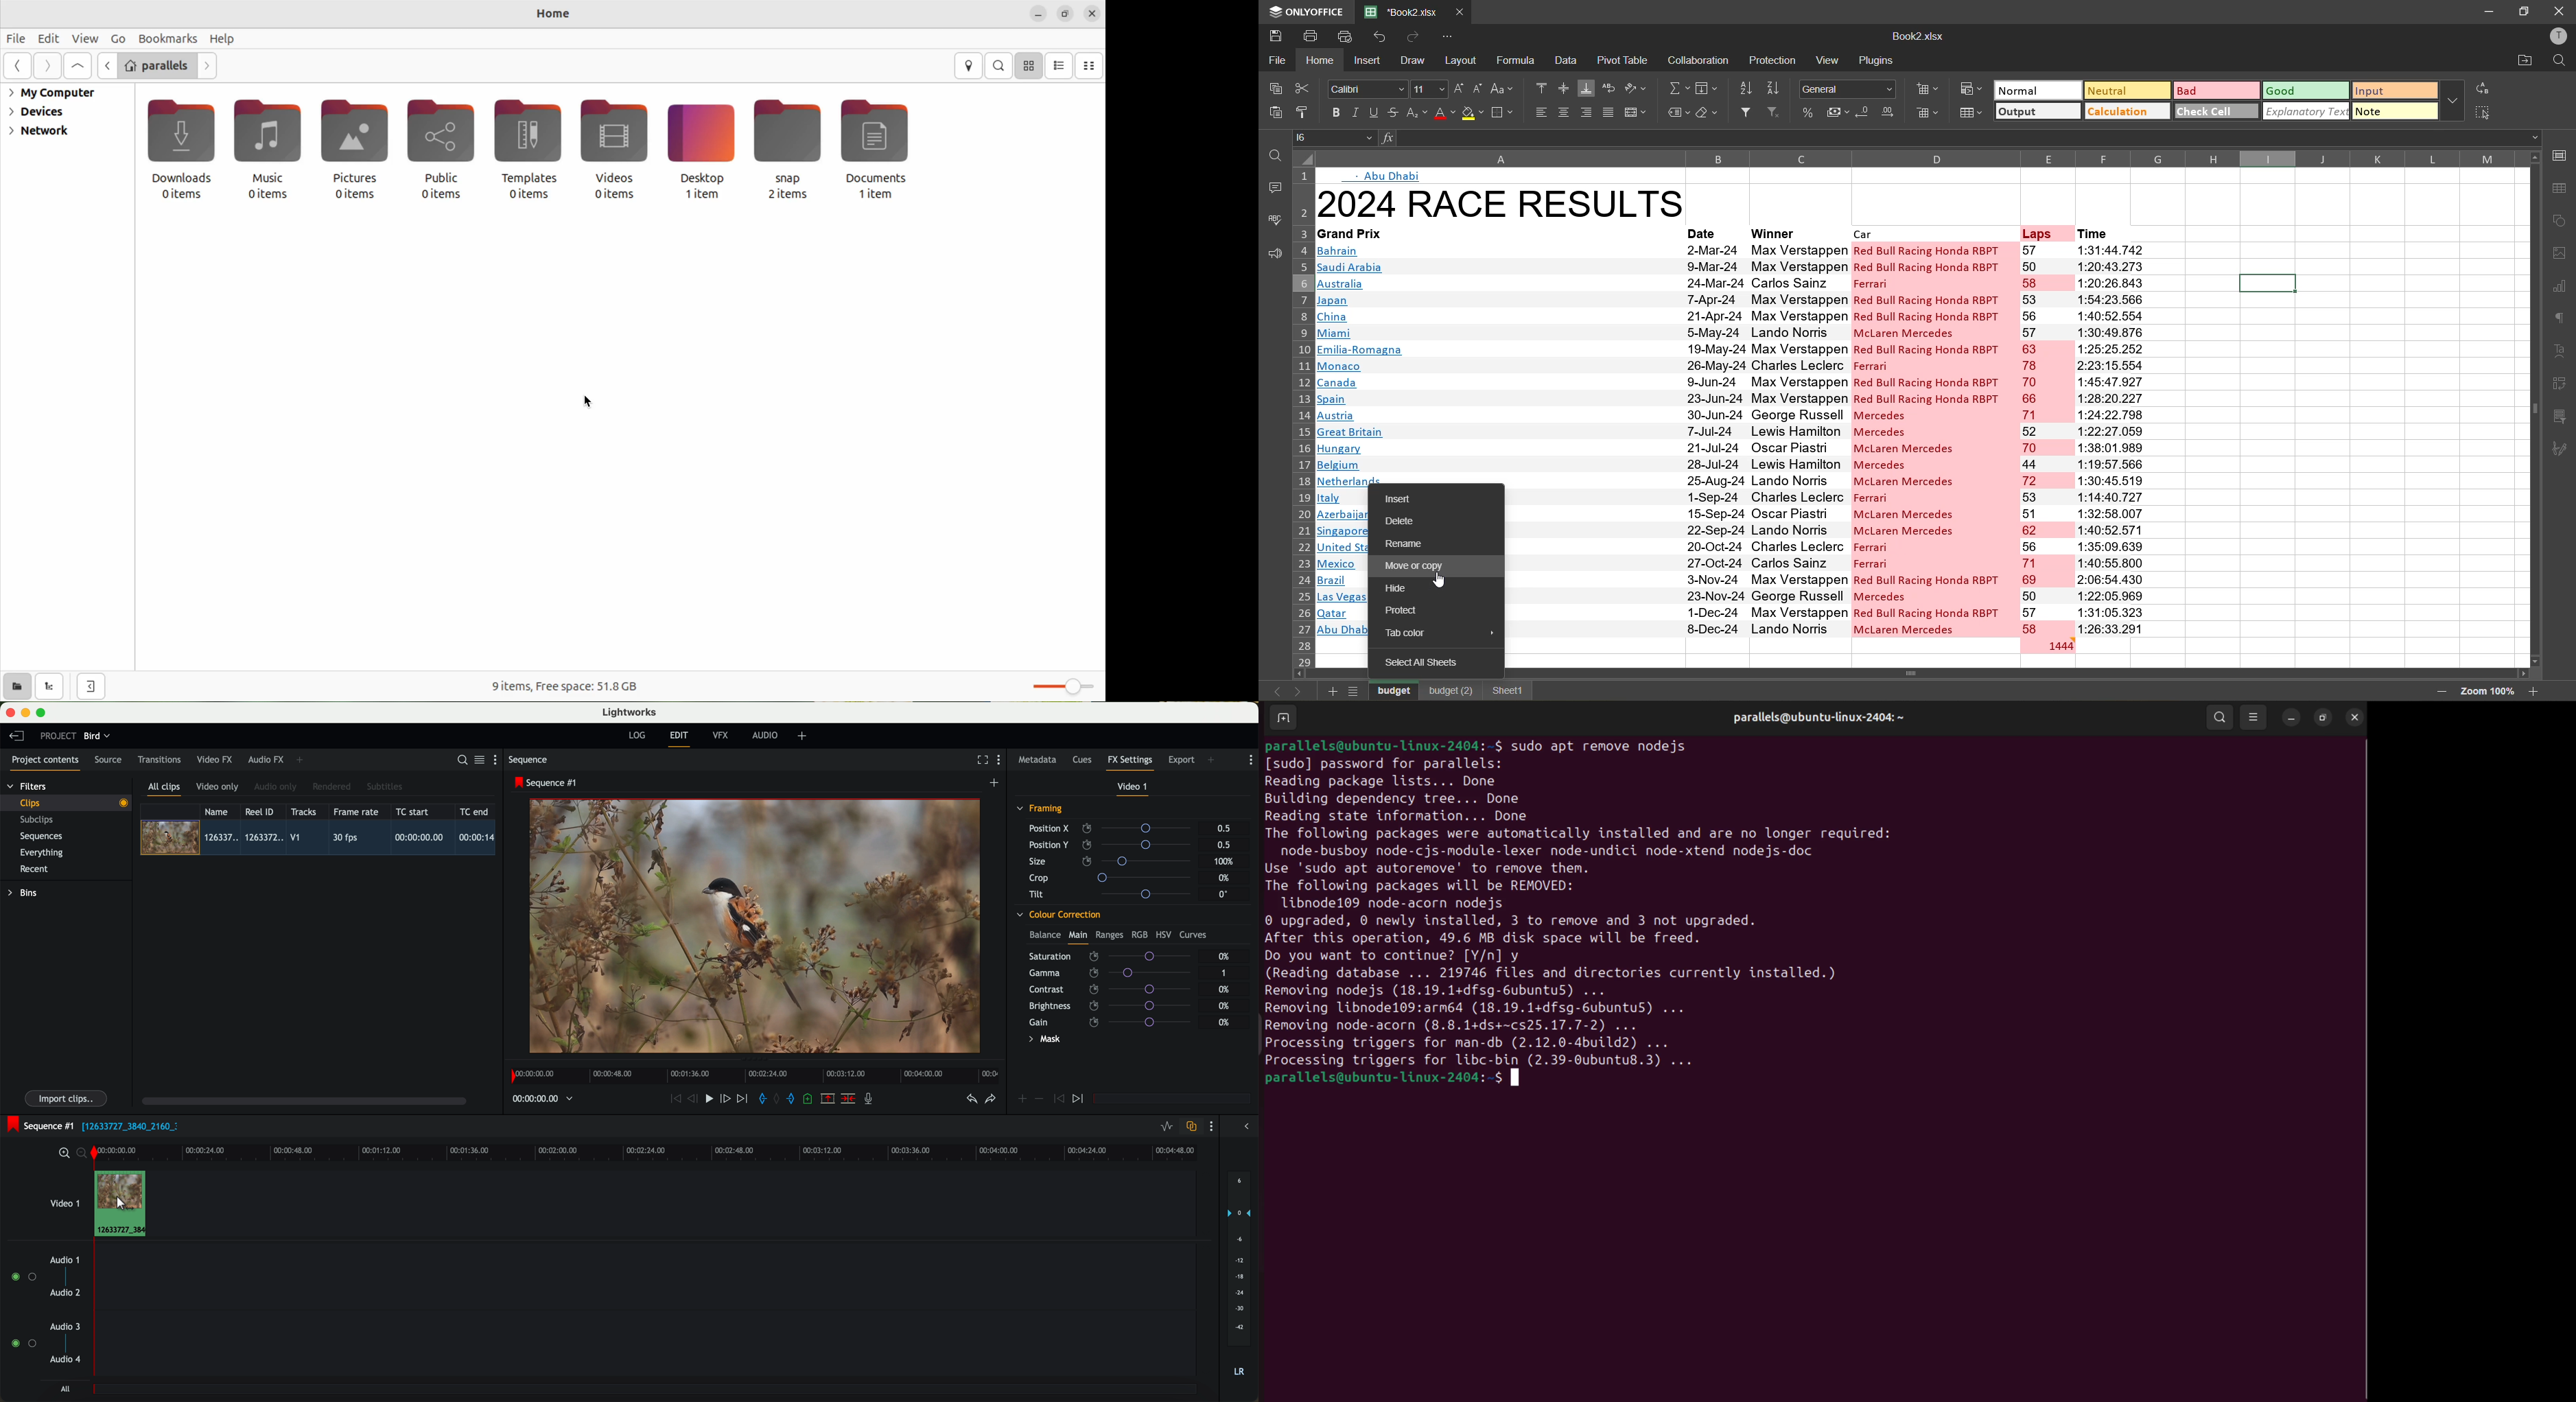  What do you see at coordinates (1957, 137) in the screenshot?
I see `formula bar` at bounding box center [1957, 137].